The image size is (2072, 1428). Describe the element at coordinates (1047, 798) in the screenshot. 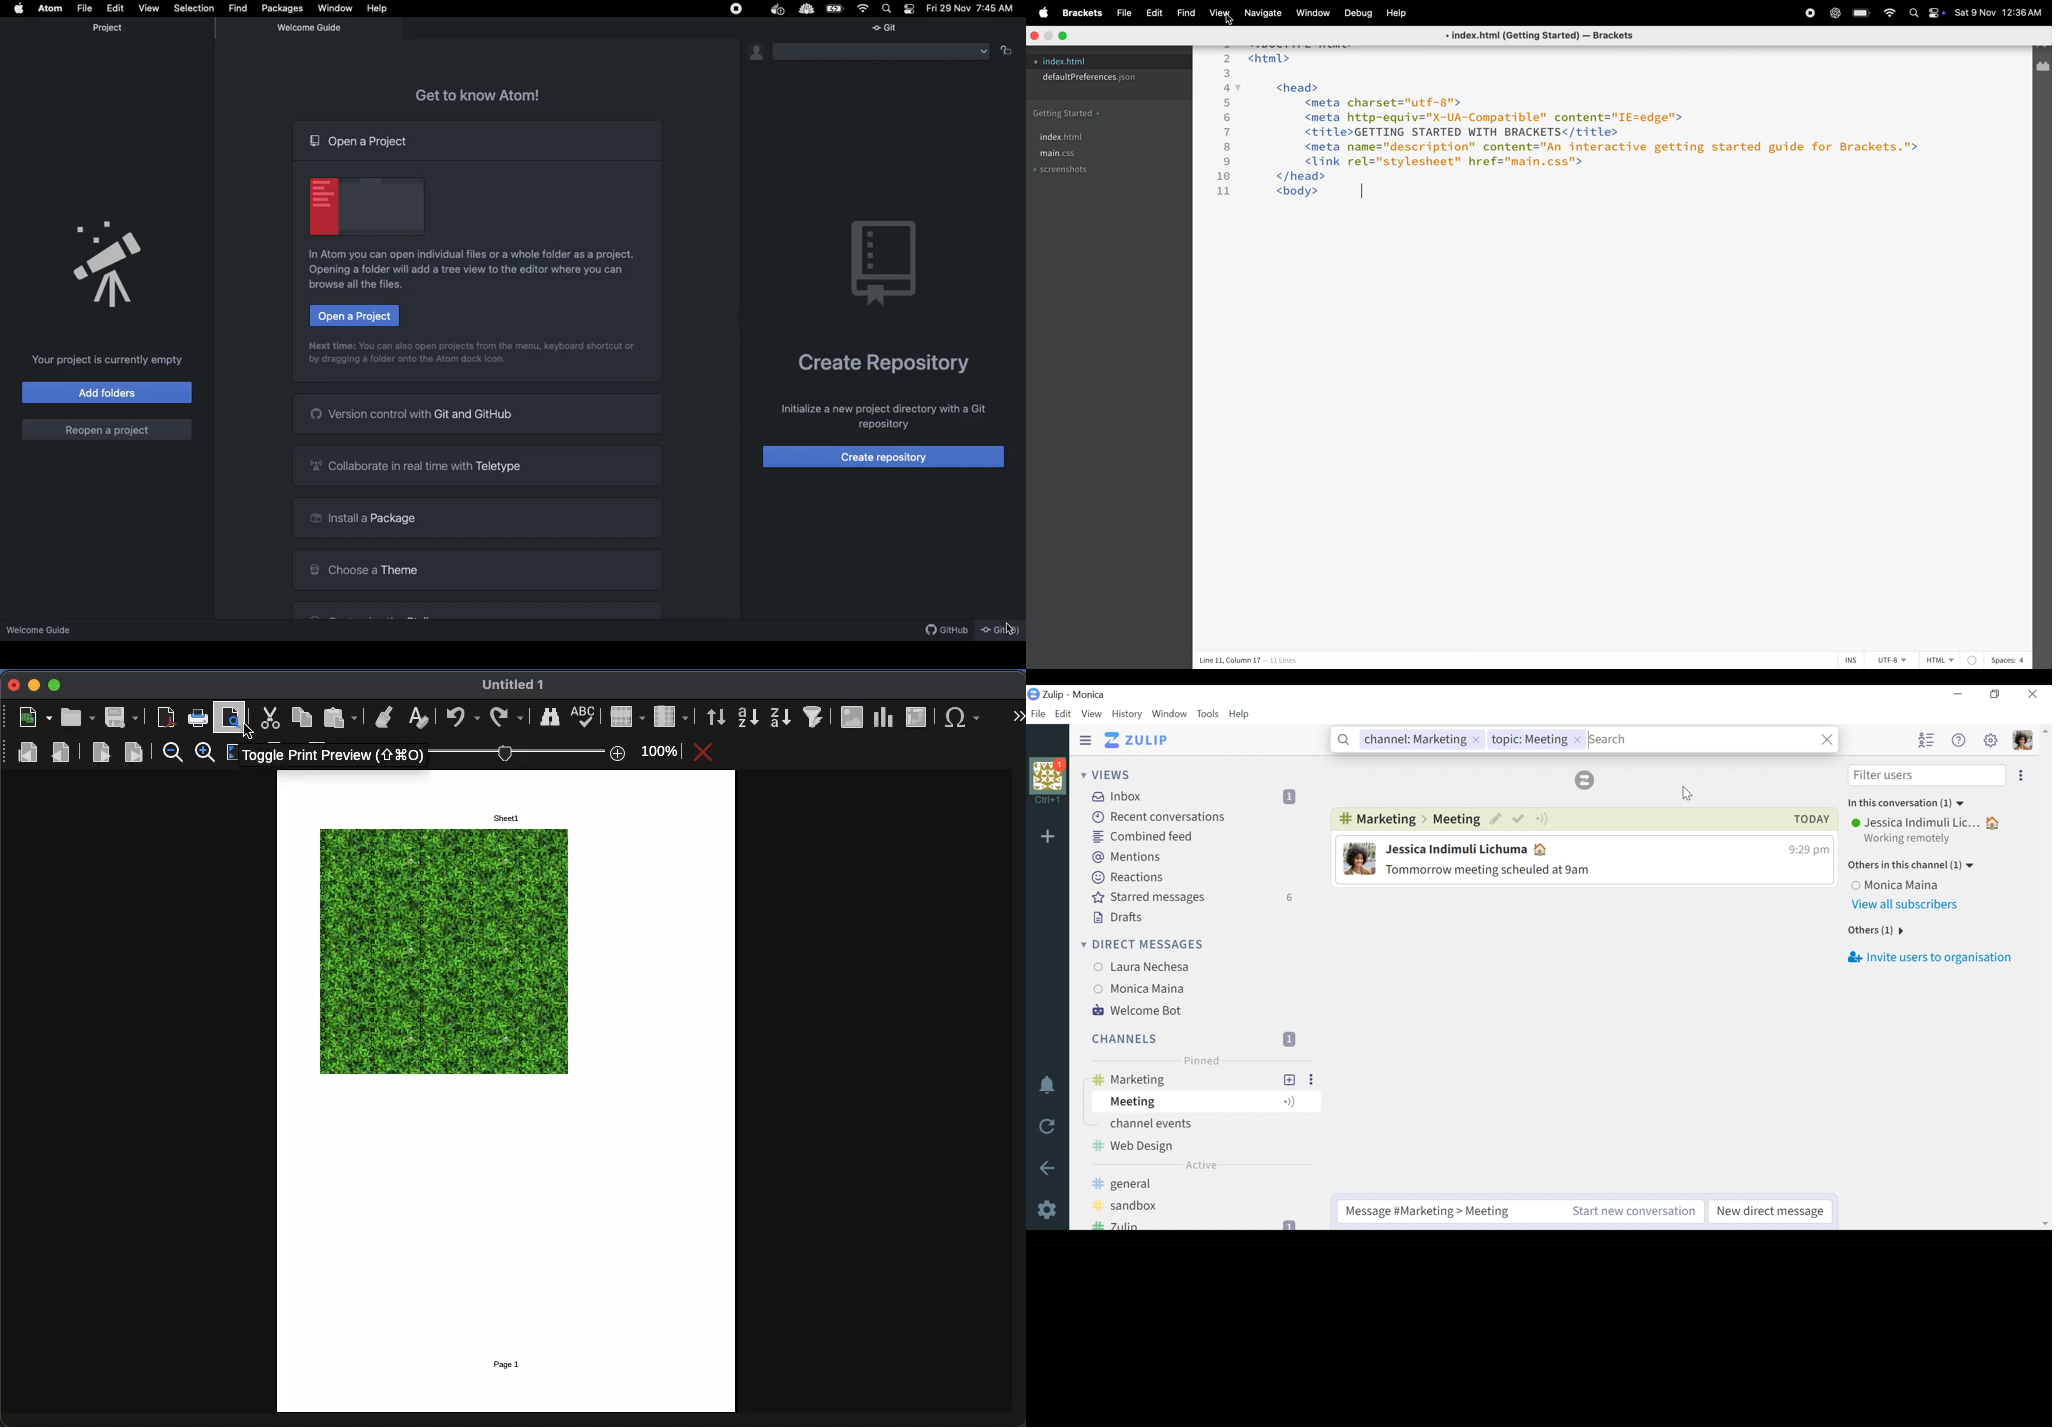

I see `shortcut information` at that location.